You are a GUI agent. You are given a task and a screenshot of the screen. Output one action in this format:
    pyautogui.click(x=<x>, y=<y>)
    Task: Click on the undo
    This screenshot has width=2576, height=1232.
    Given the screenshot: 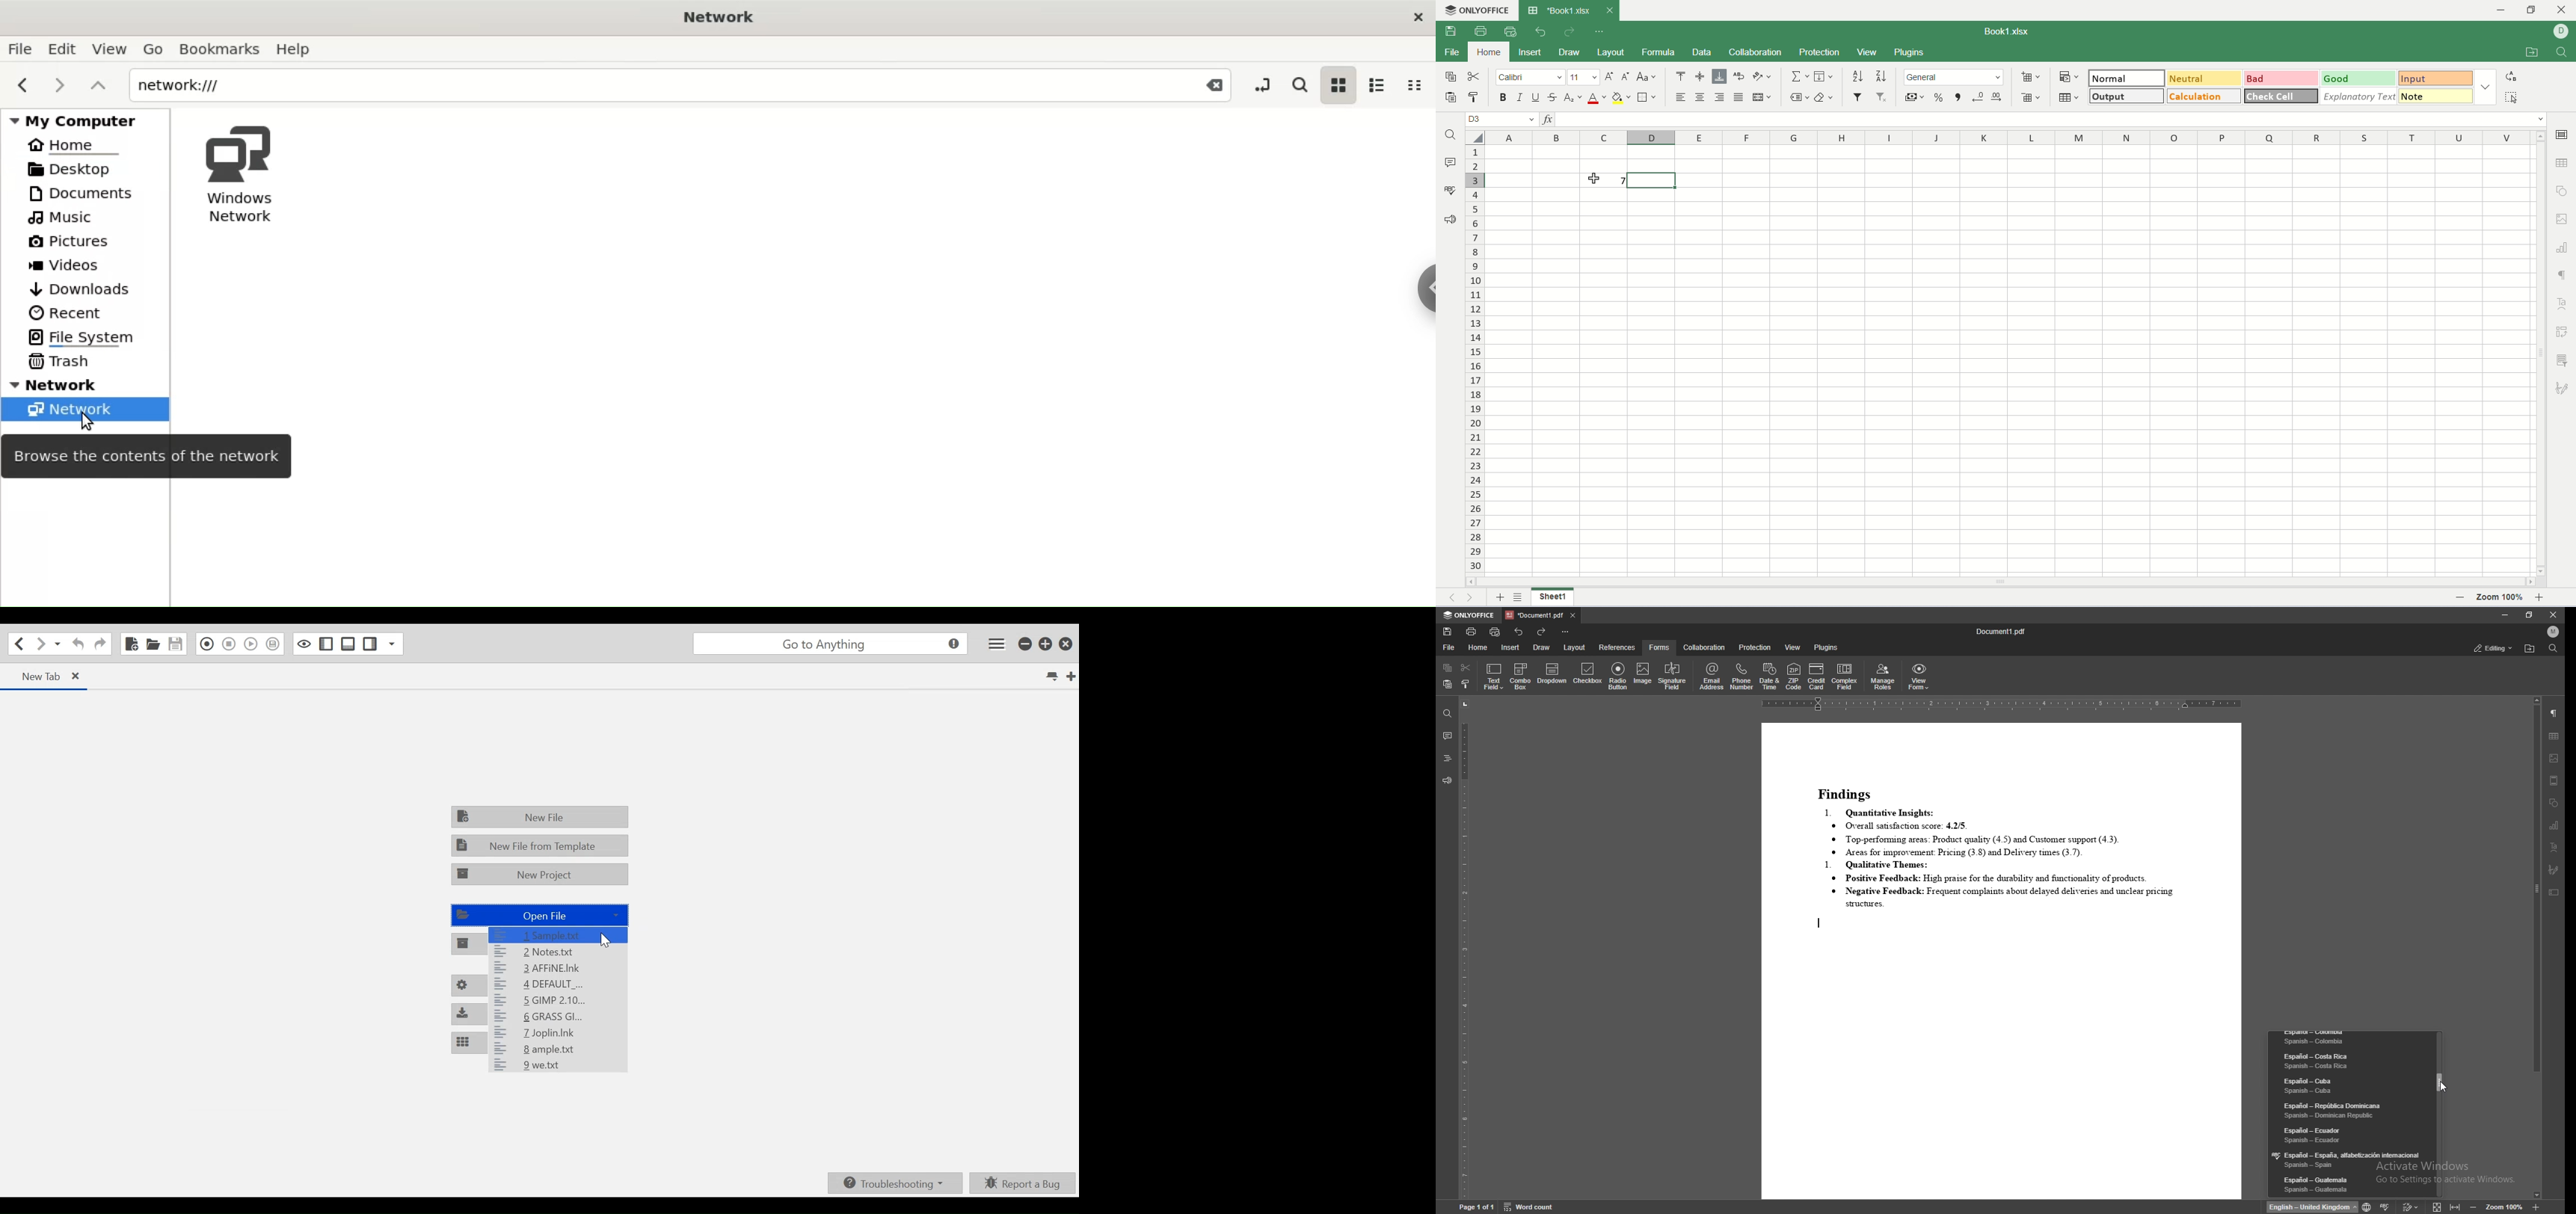 What is the action you would take?
    pyautogui.click(x=1519, y=632)
    